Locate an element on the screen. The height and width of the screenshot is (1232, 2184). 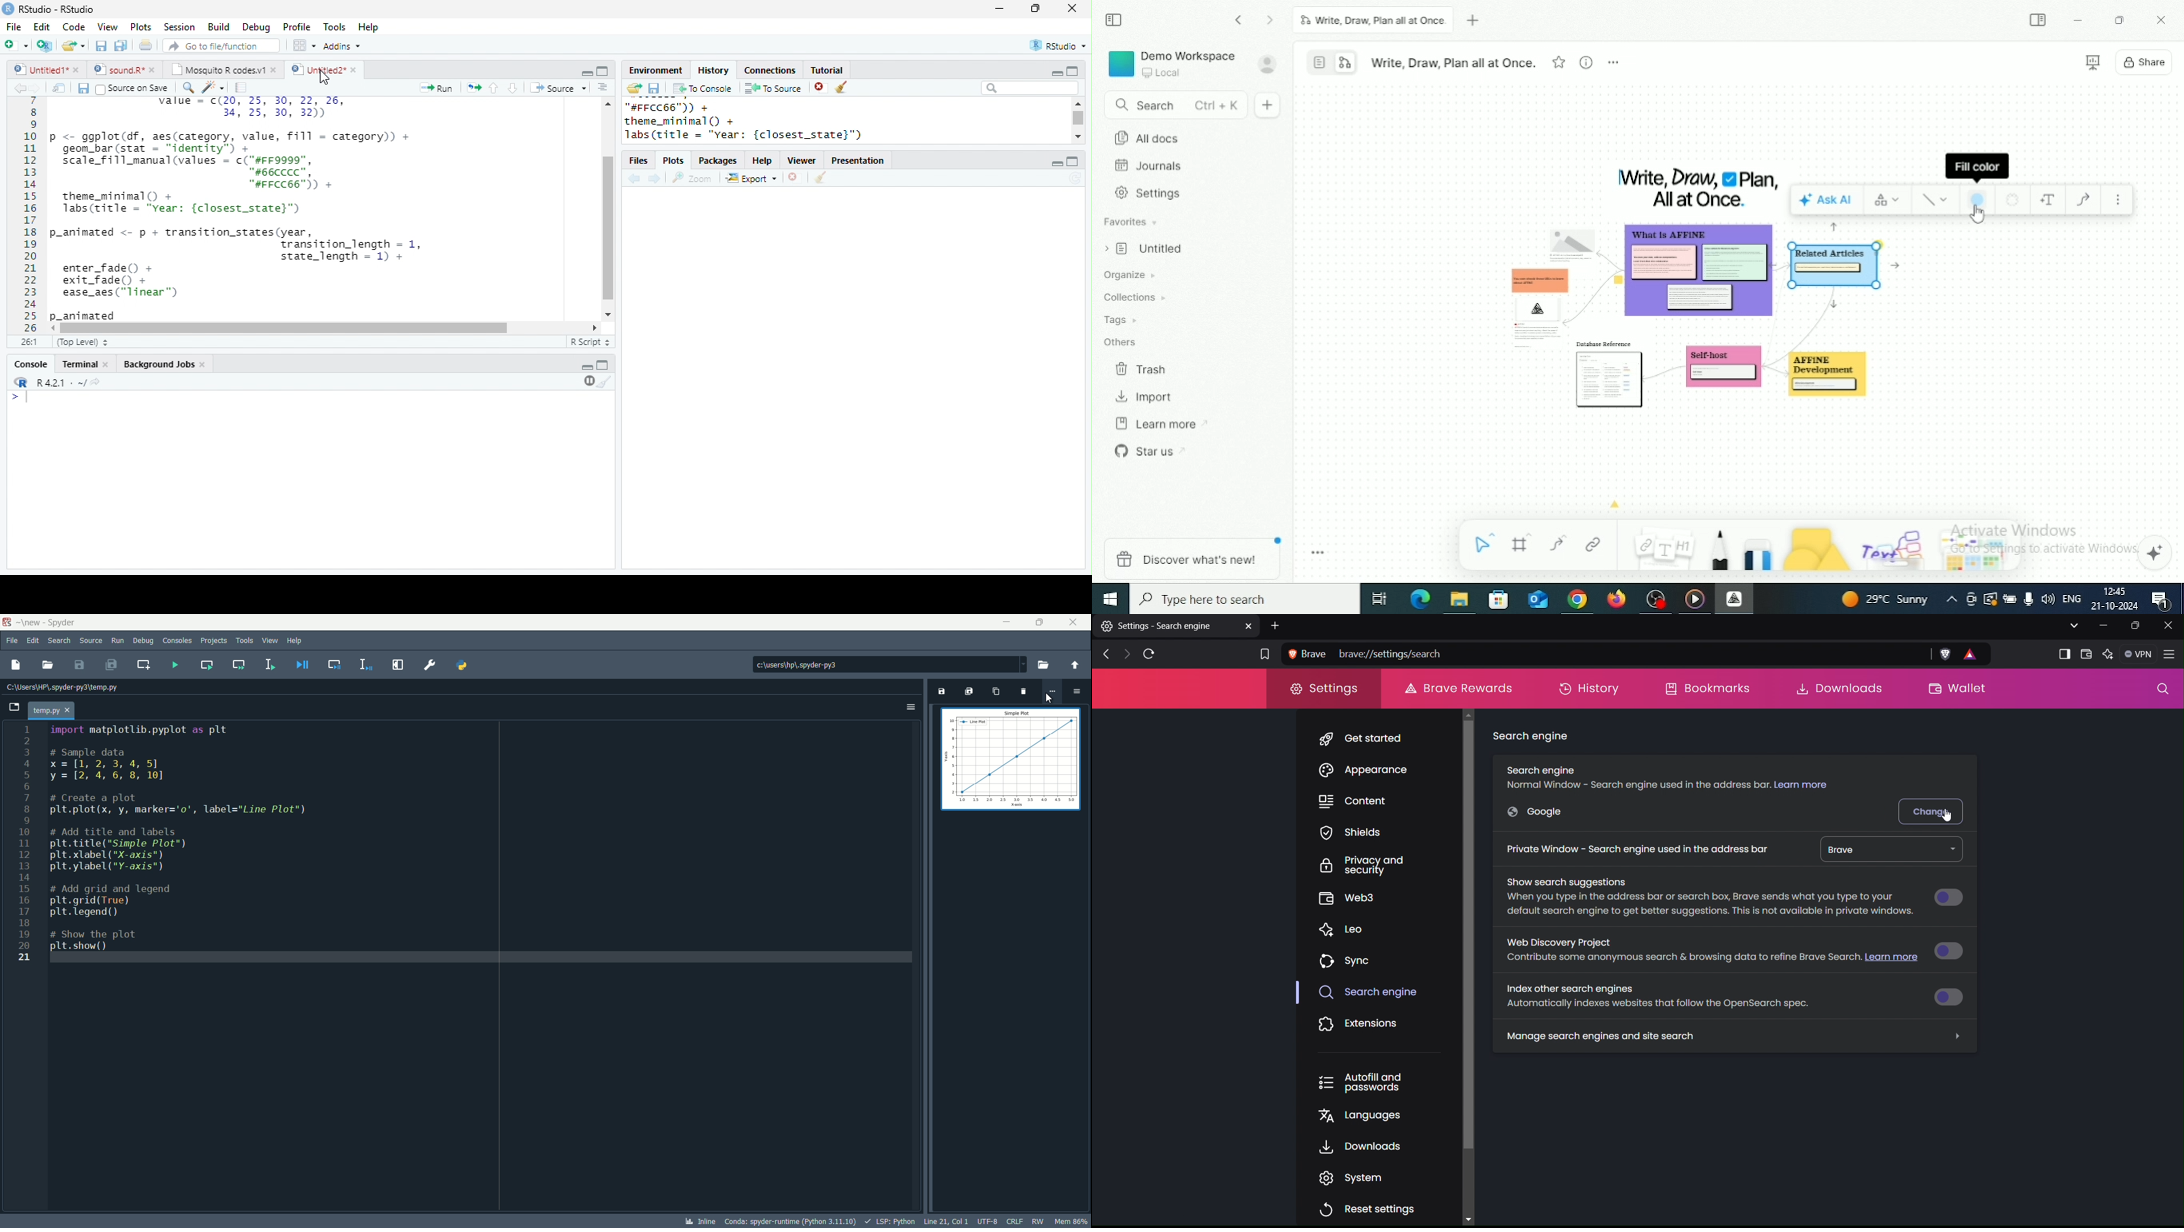
close file is located at coordinates (821, 87).